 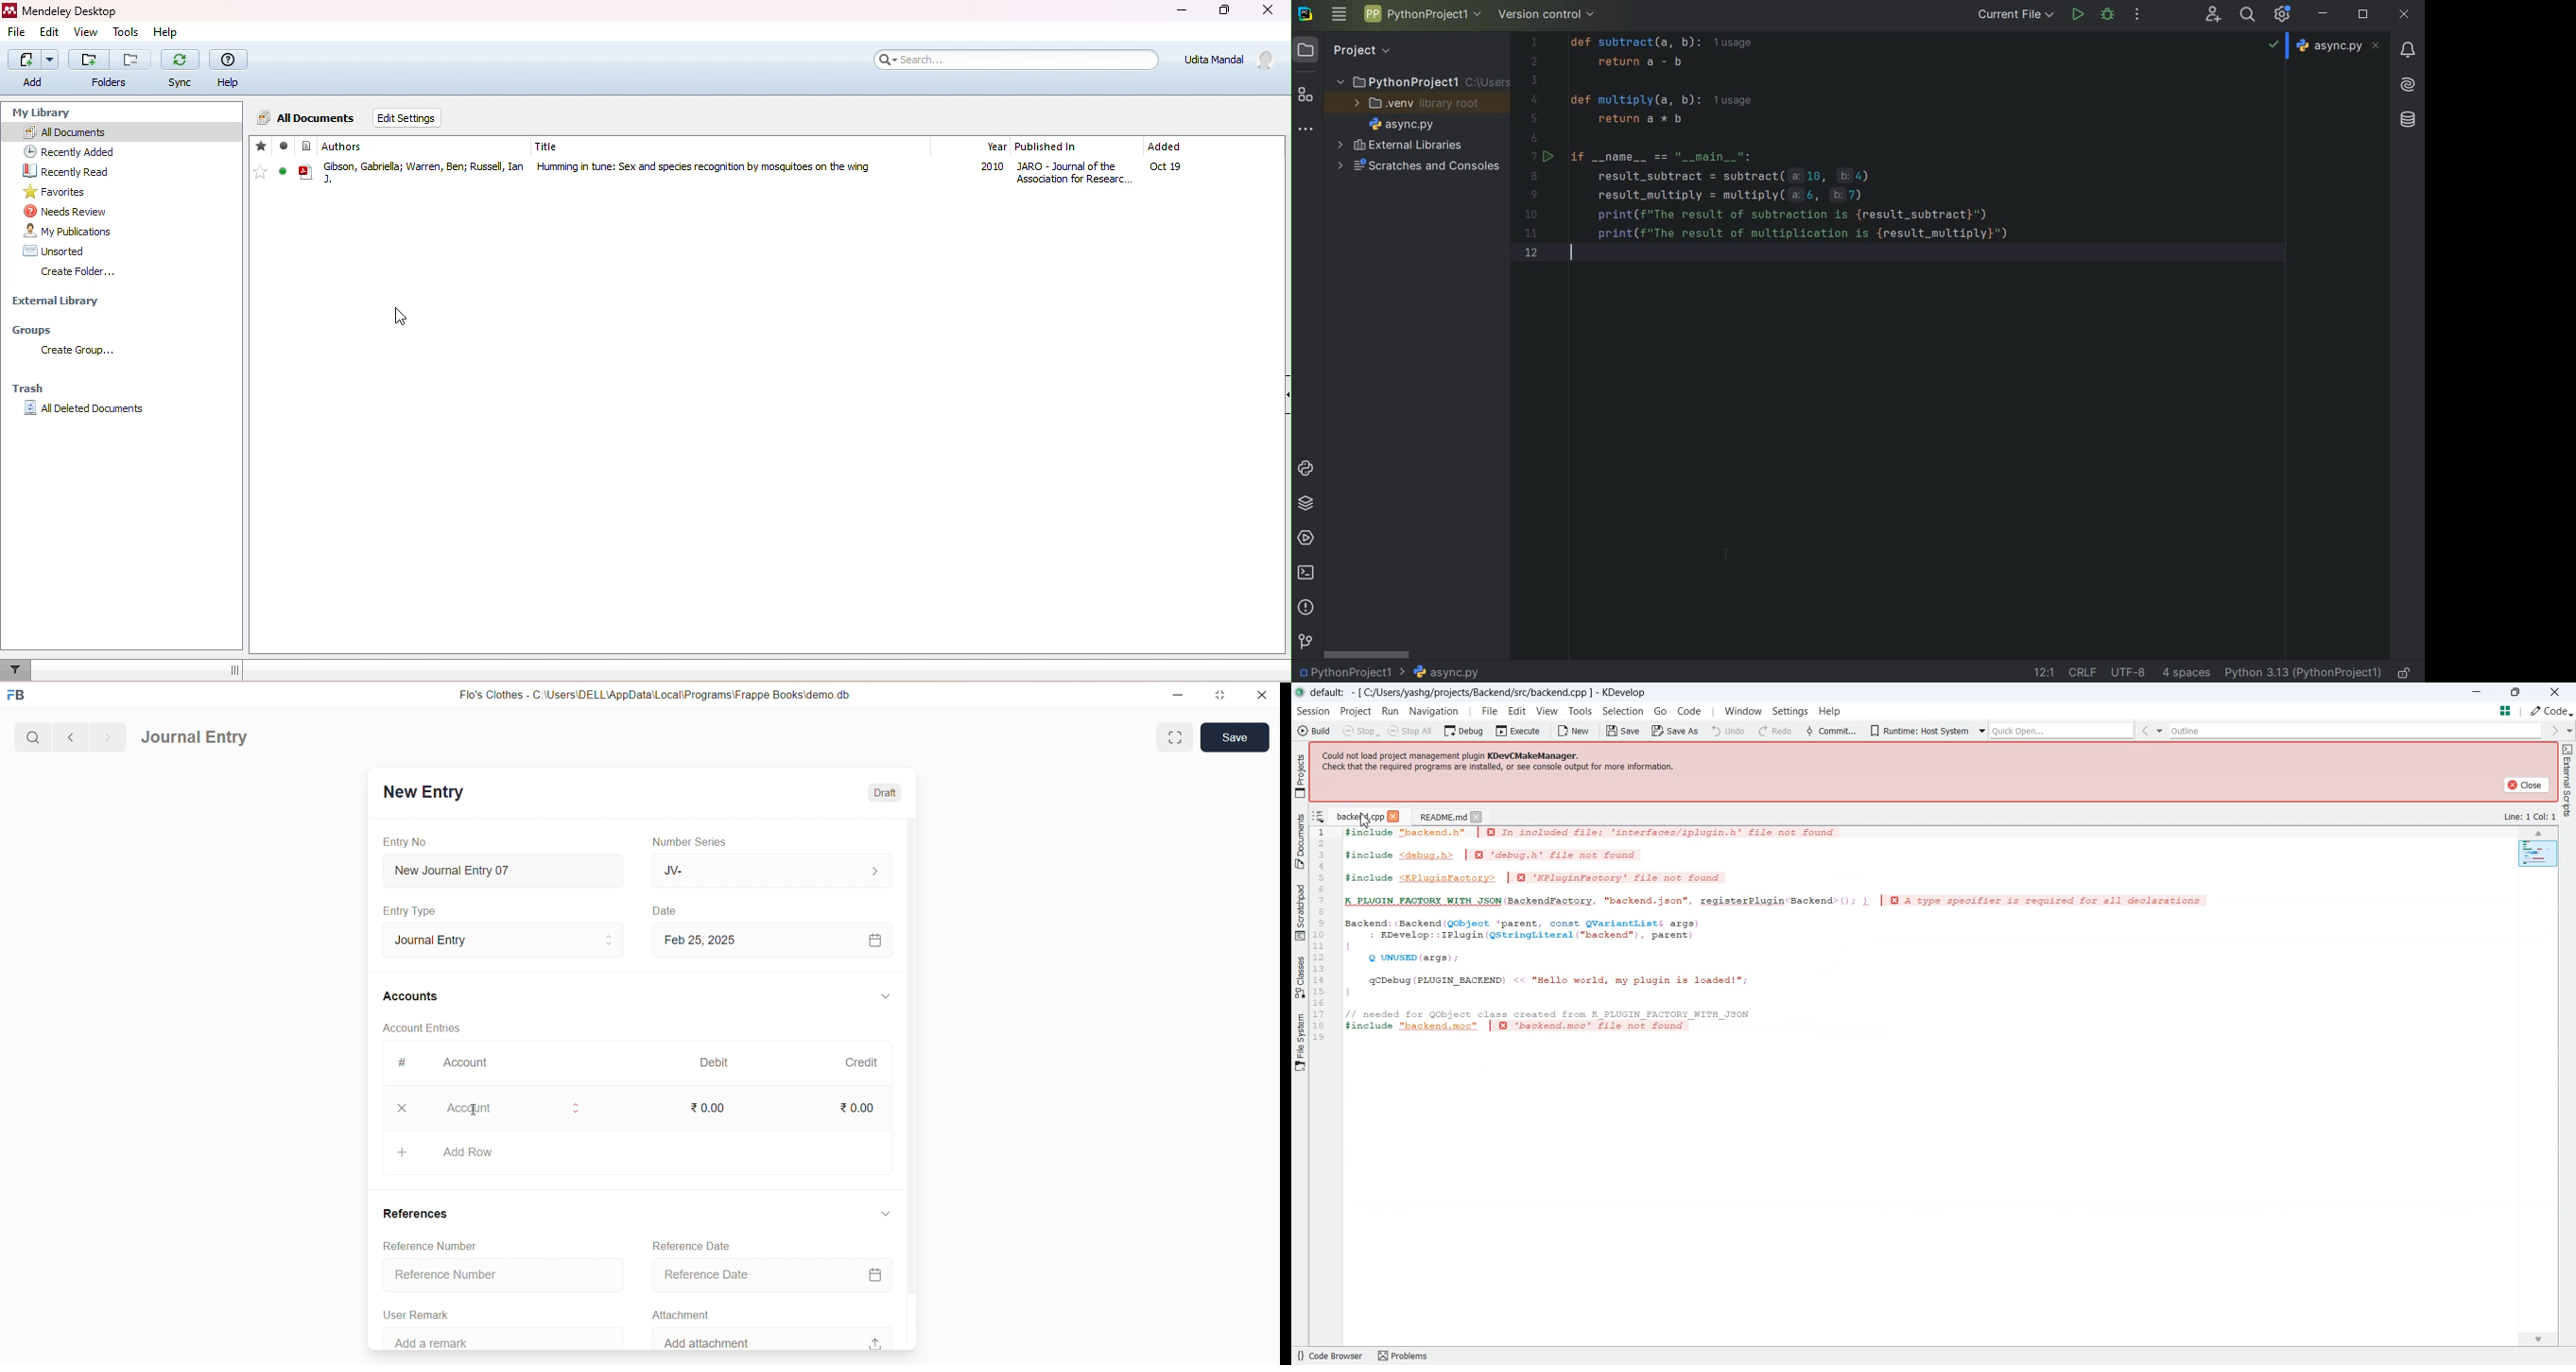 What do you see at coordinates (886, 1218) in the screenshot?
I see `expand/collapse` at bounding box center [886, 1218].